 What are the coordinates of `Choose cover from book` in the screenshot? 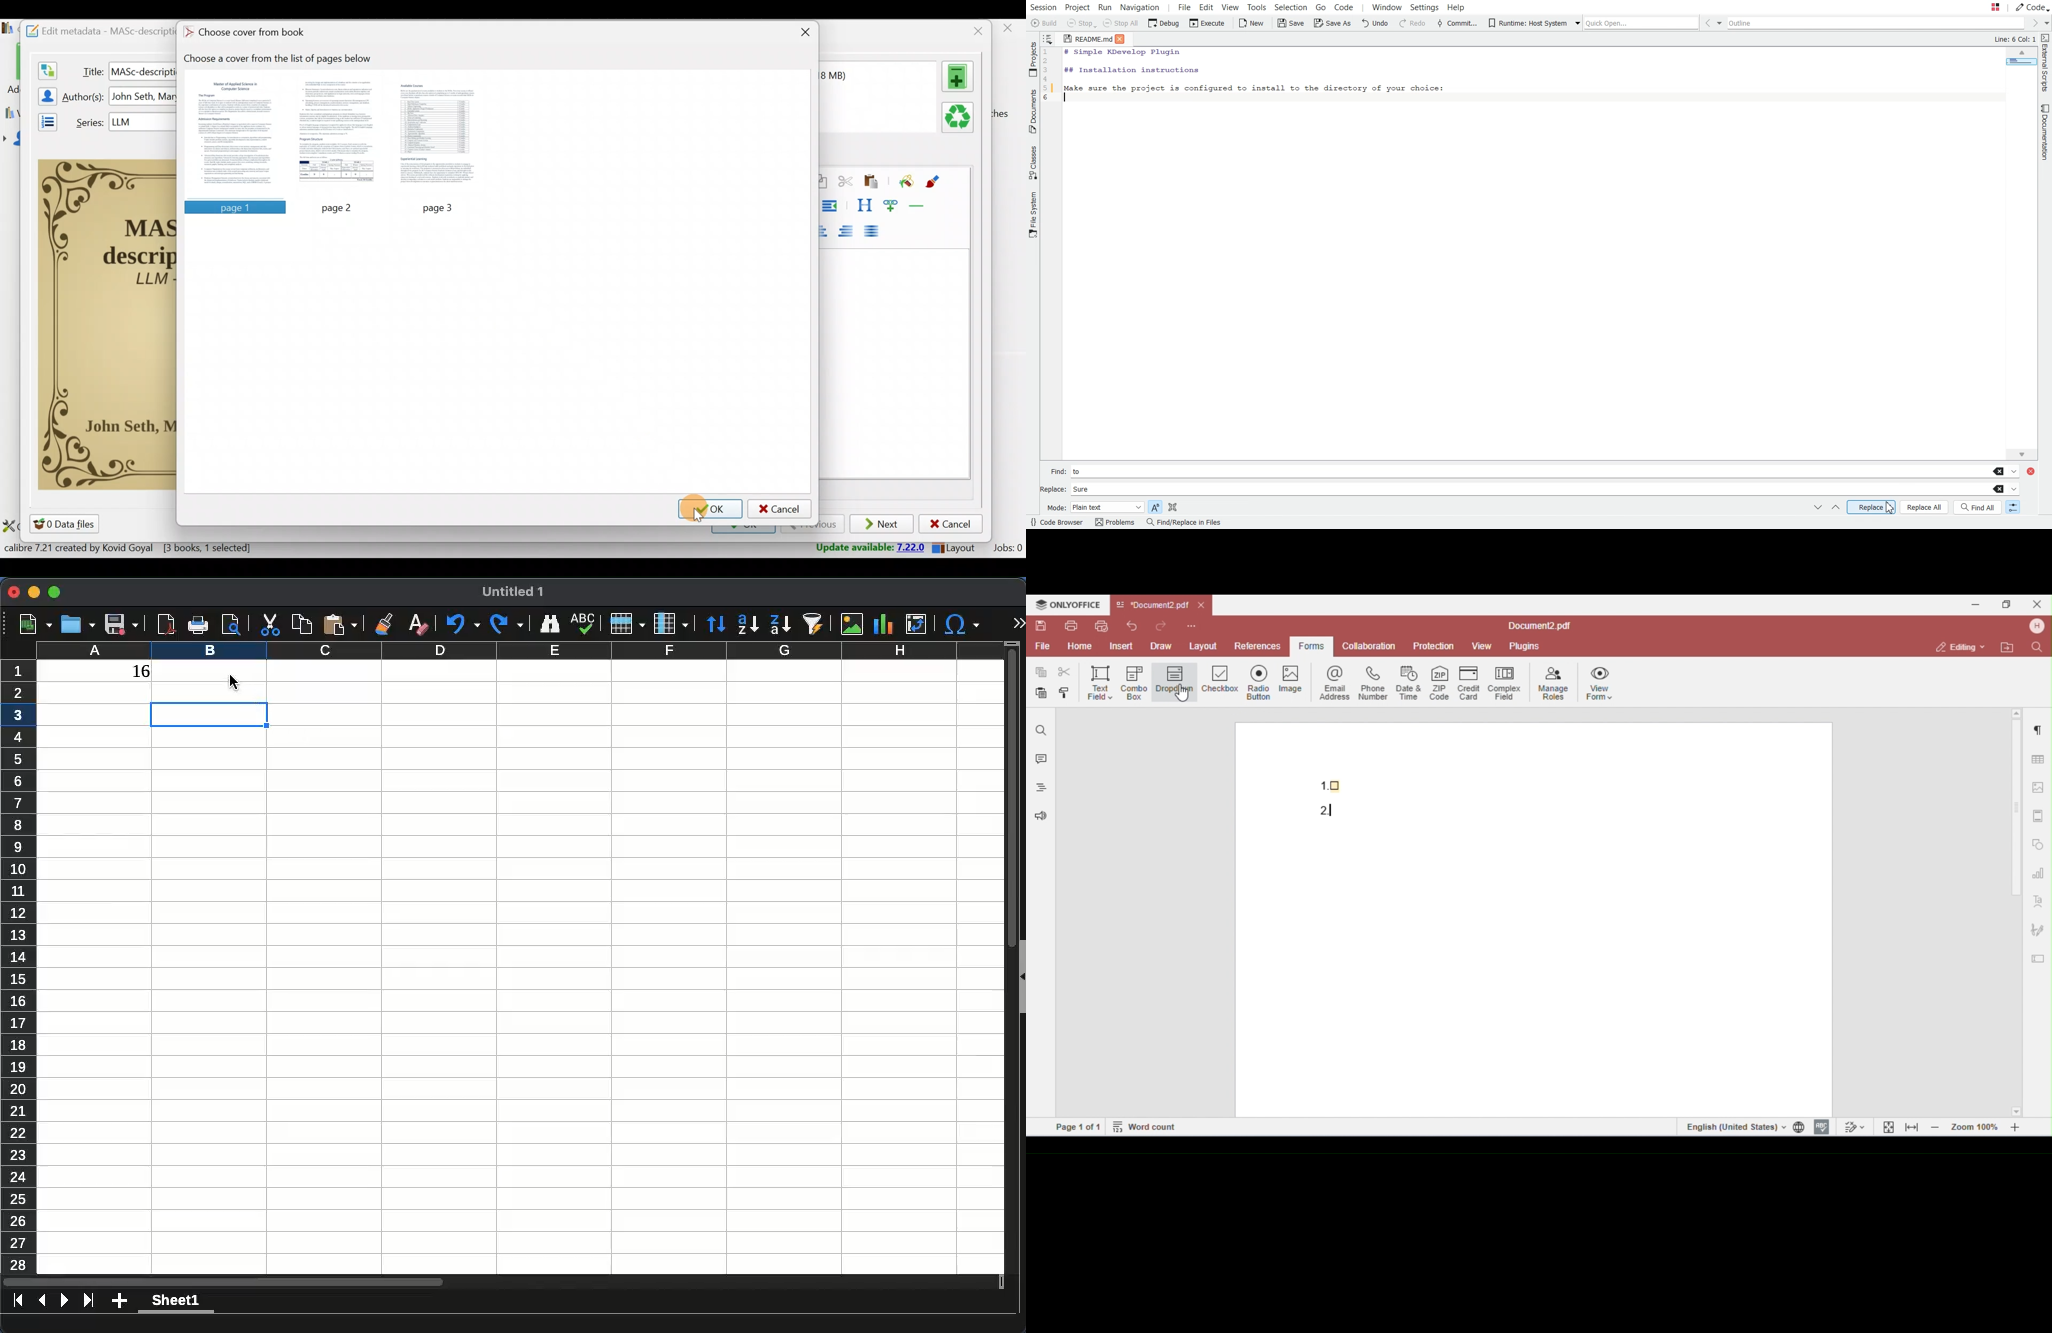 It's located at (247, 33).